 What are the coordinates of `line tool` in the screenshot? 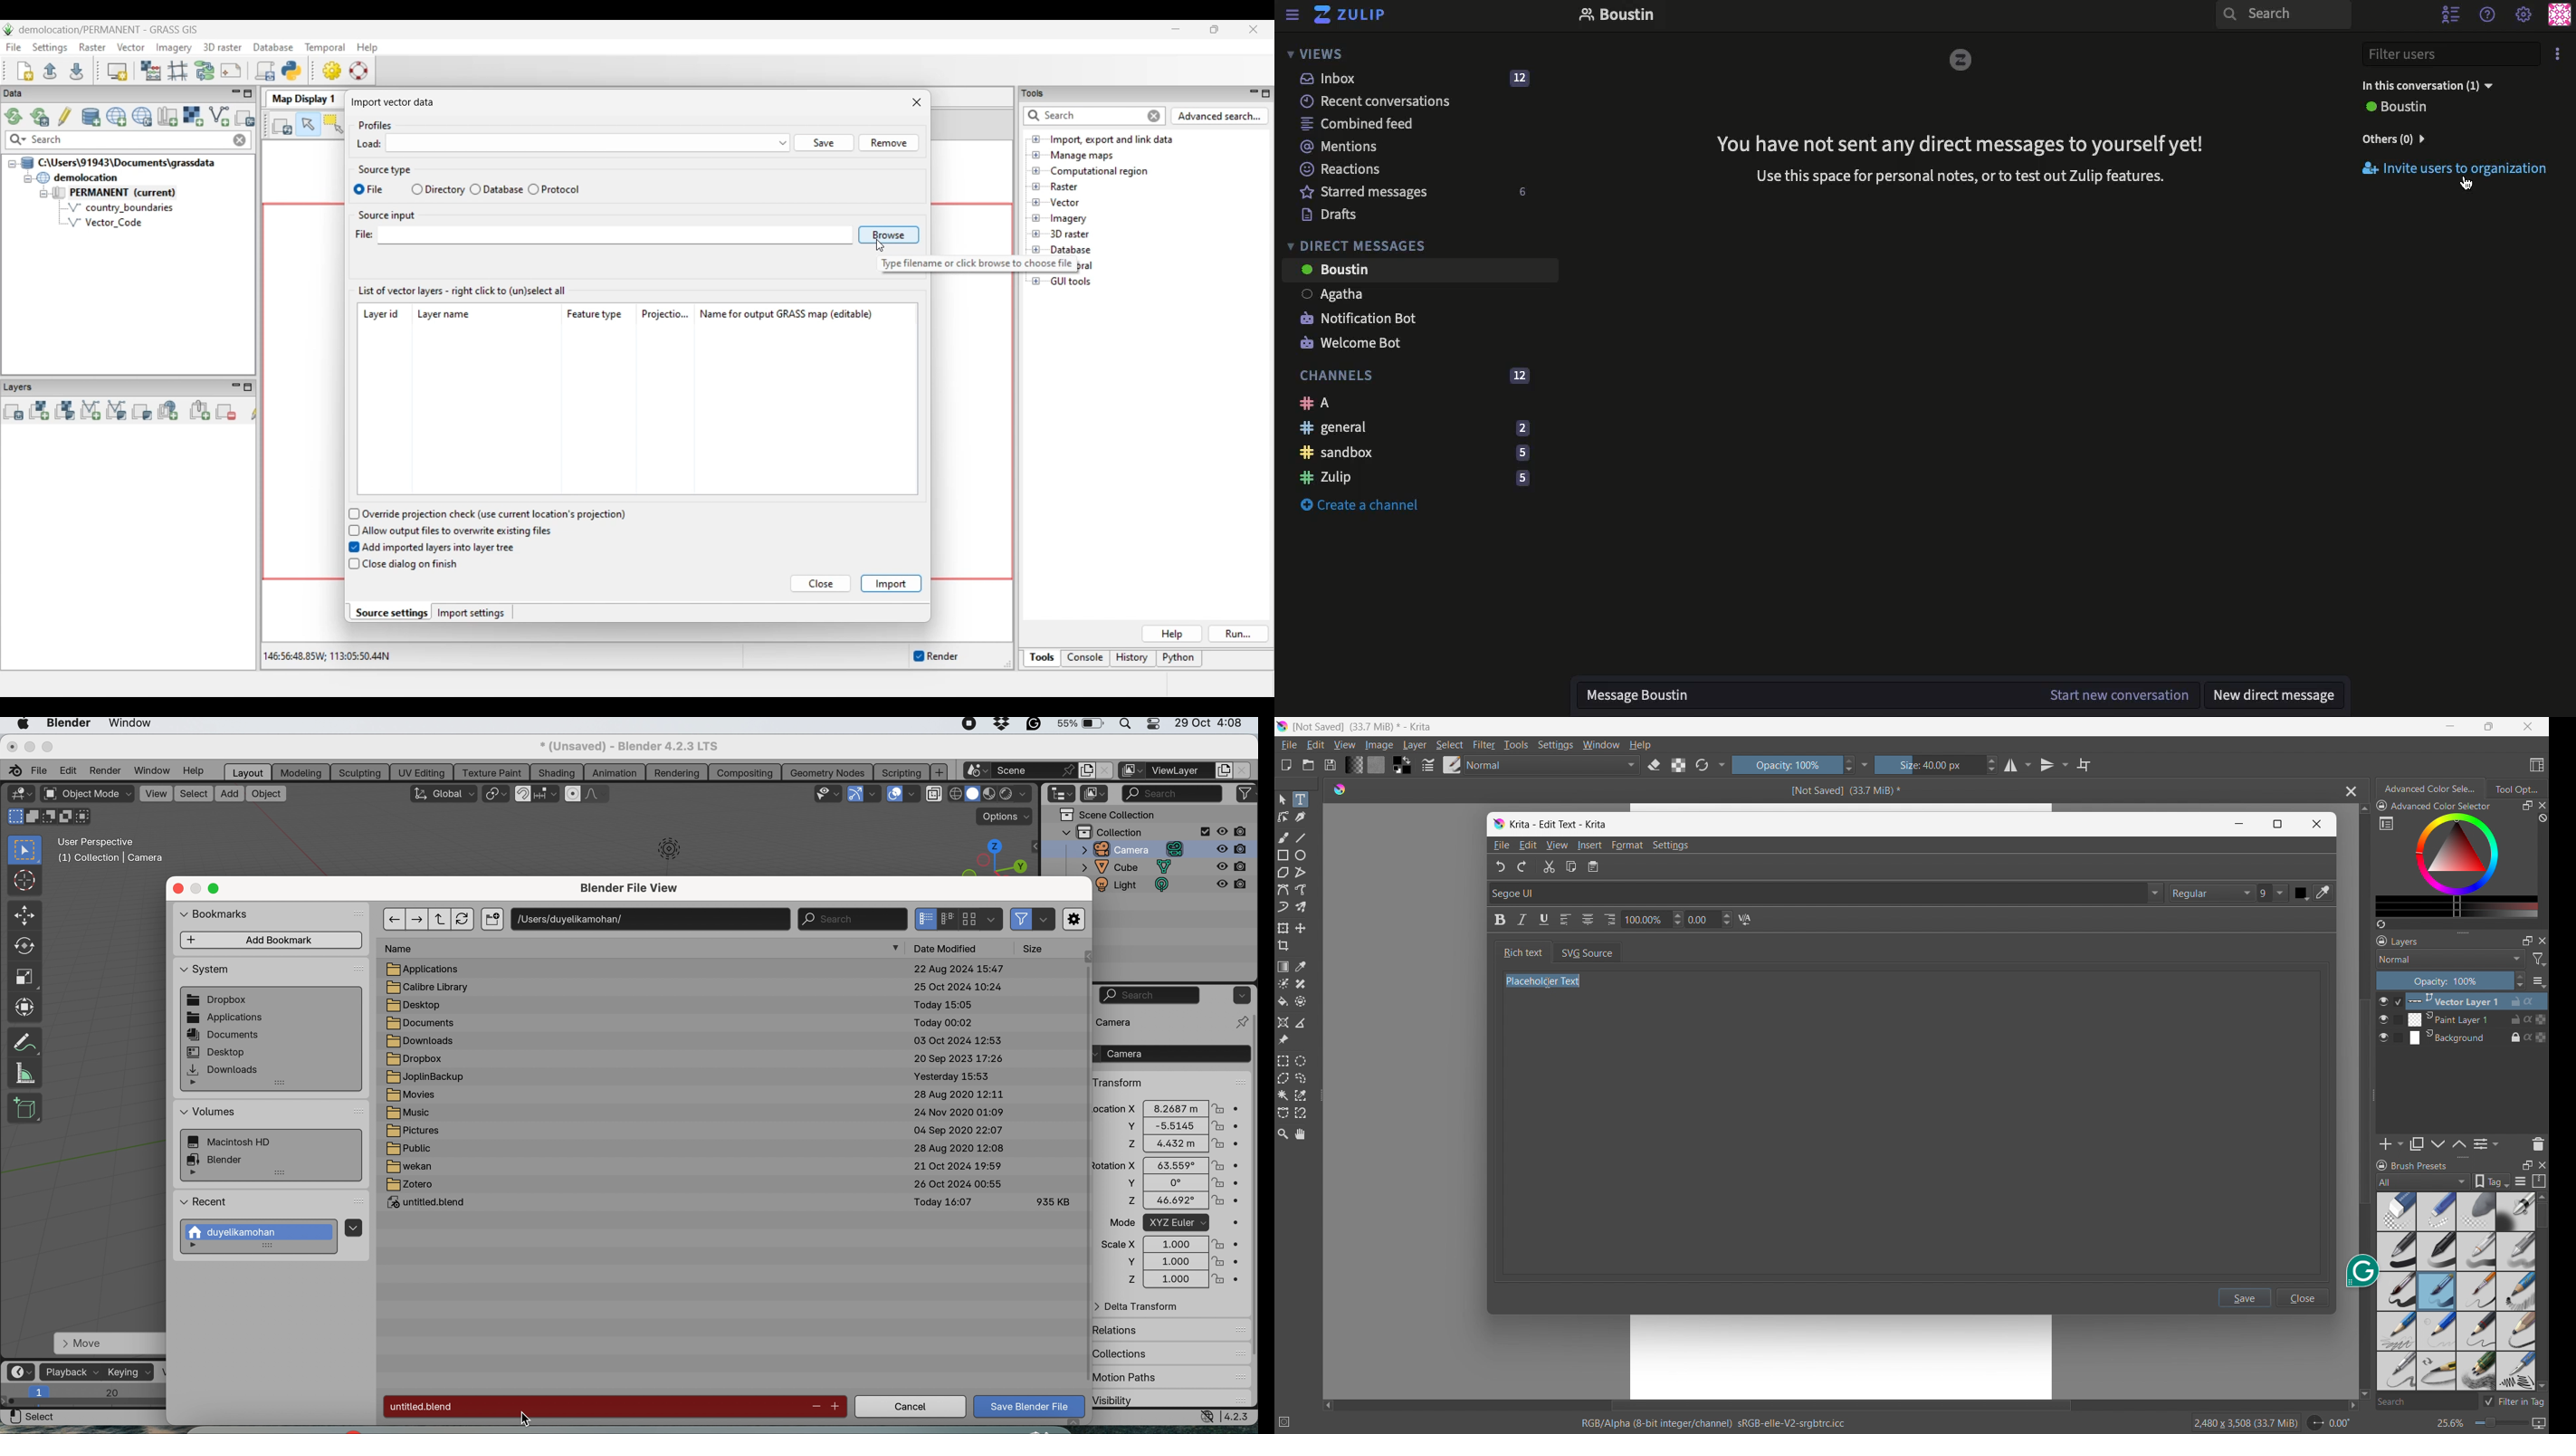 It's located at (1302, 837).